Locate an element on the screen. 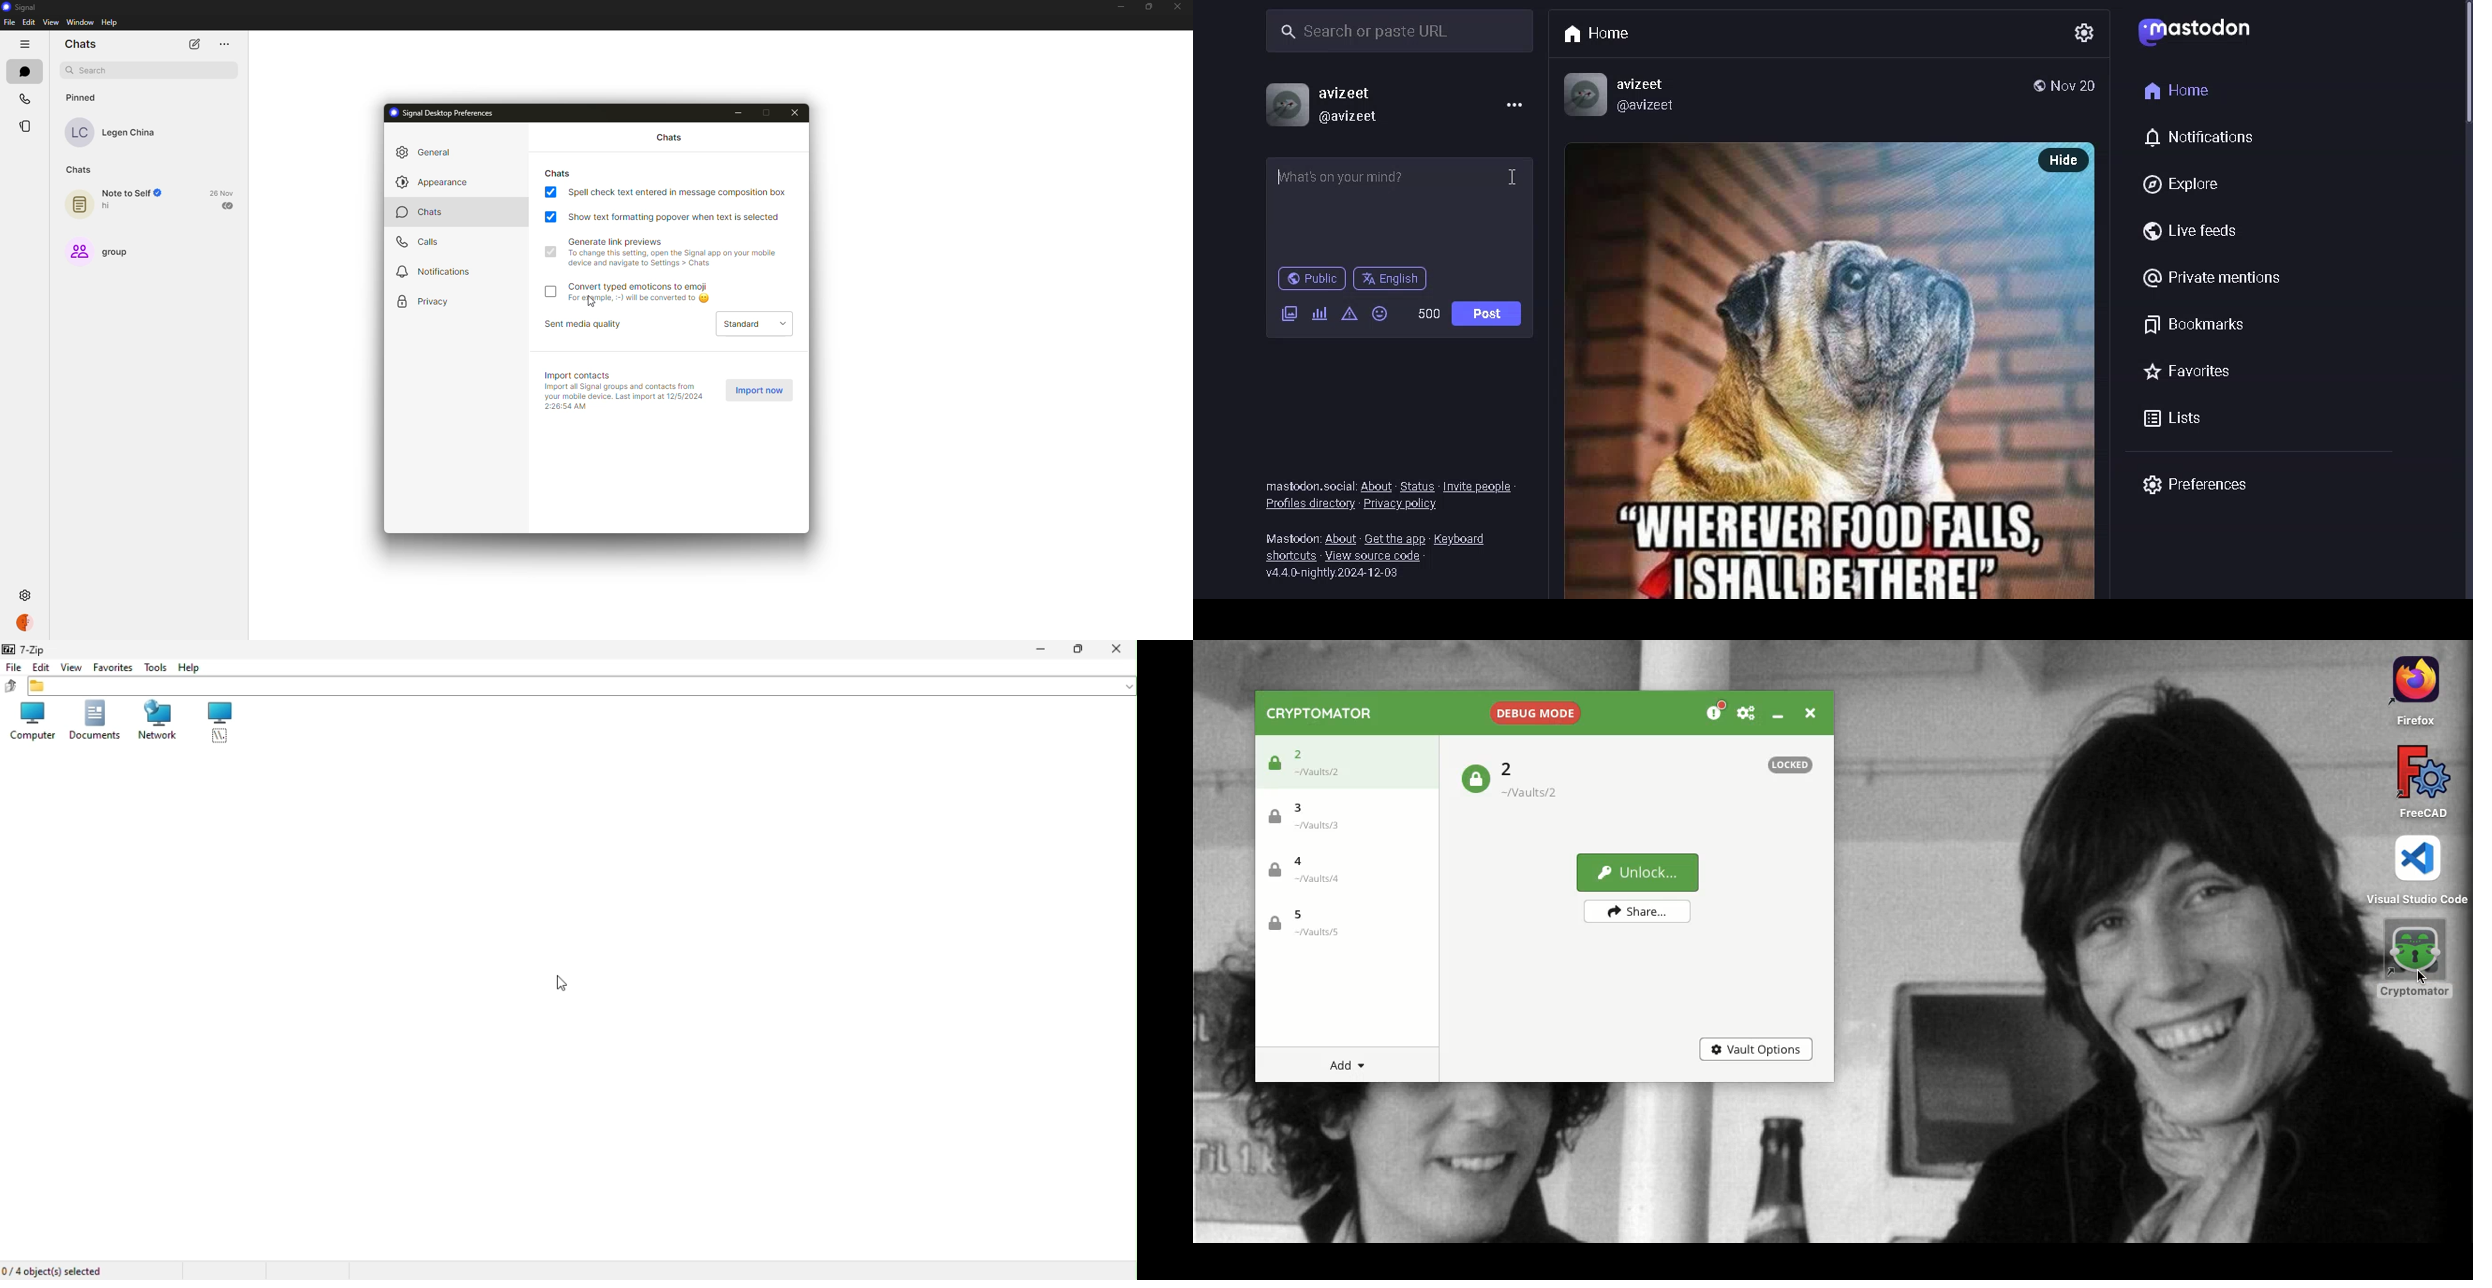 The height and width of the screenshot is (1288, 2492). privacy is located at coordinates (426, 302).